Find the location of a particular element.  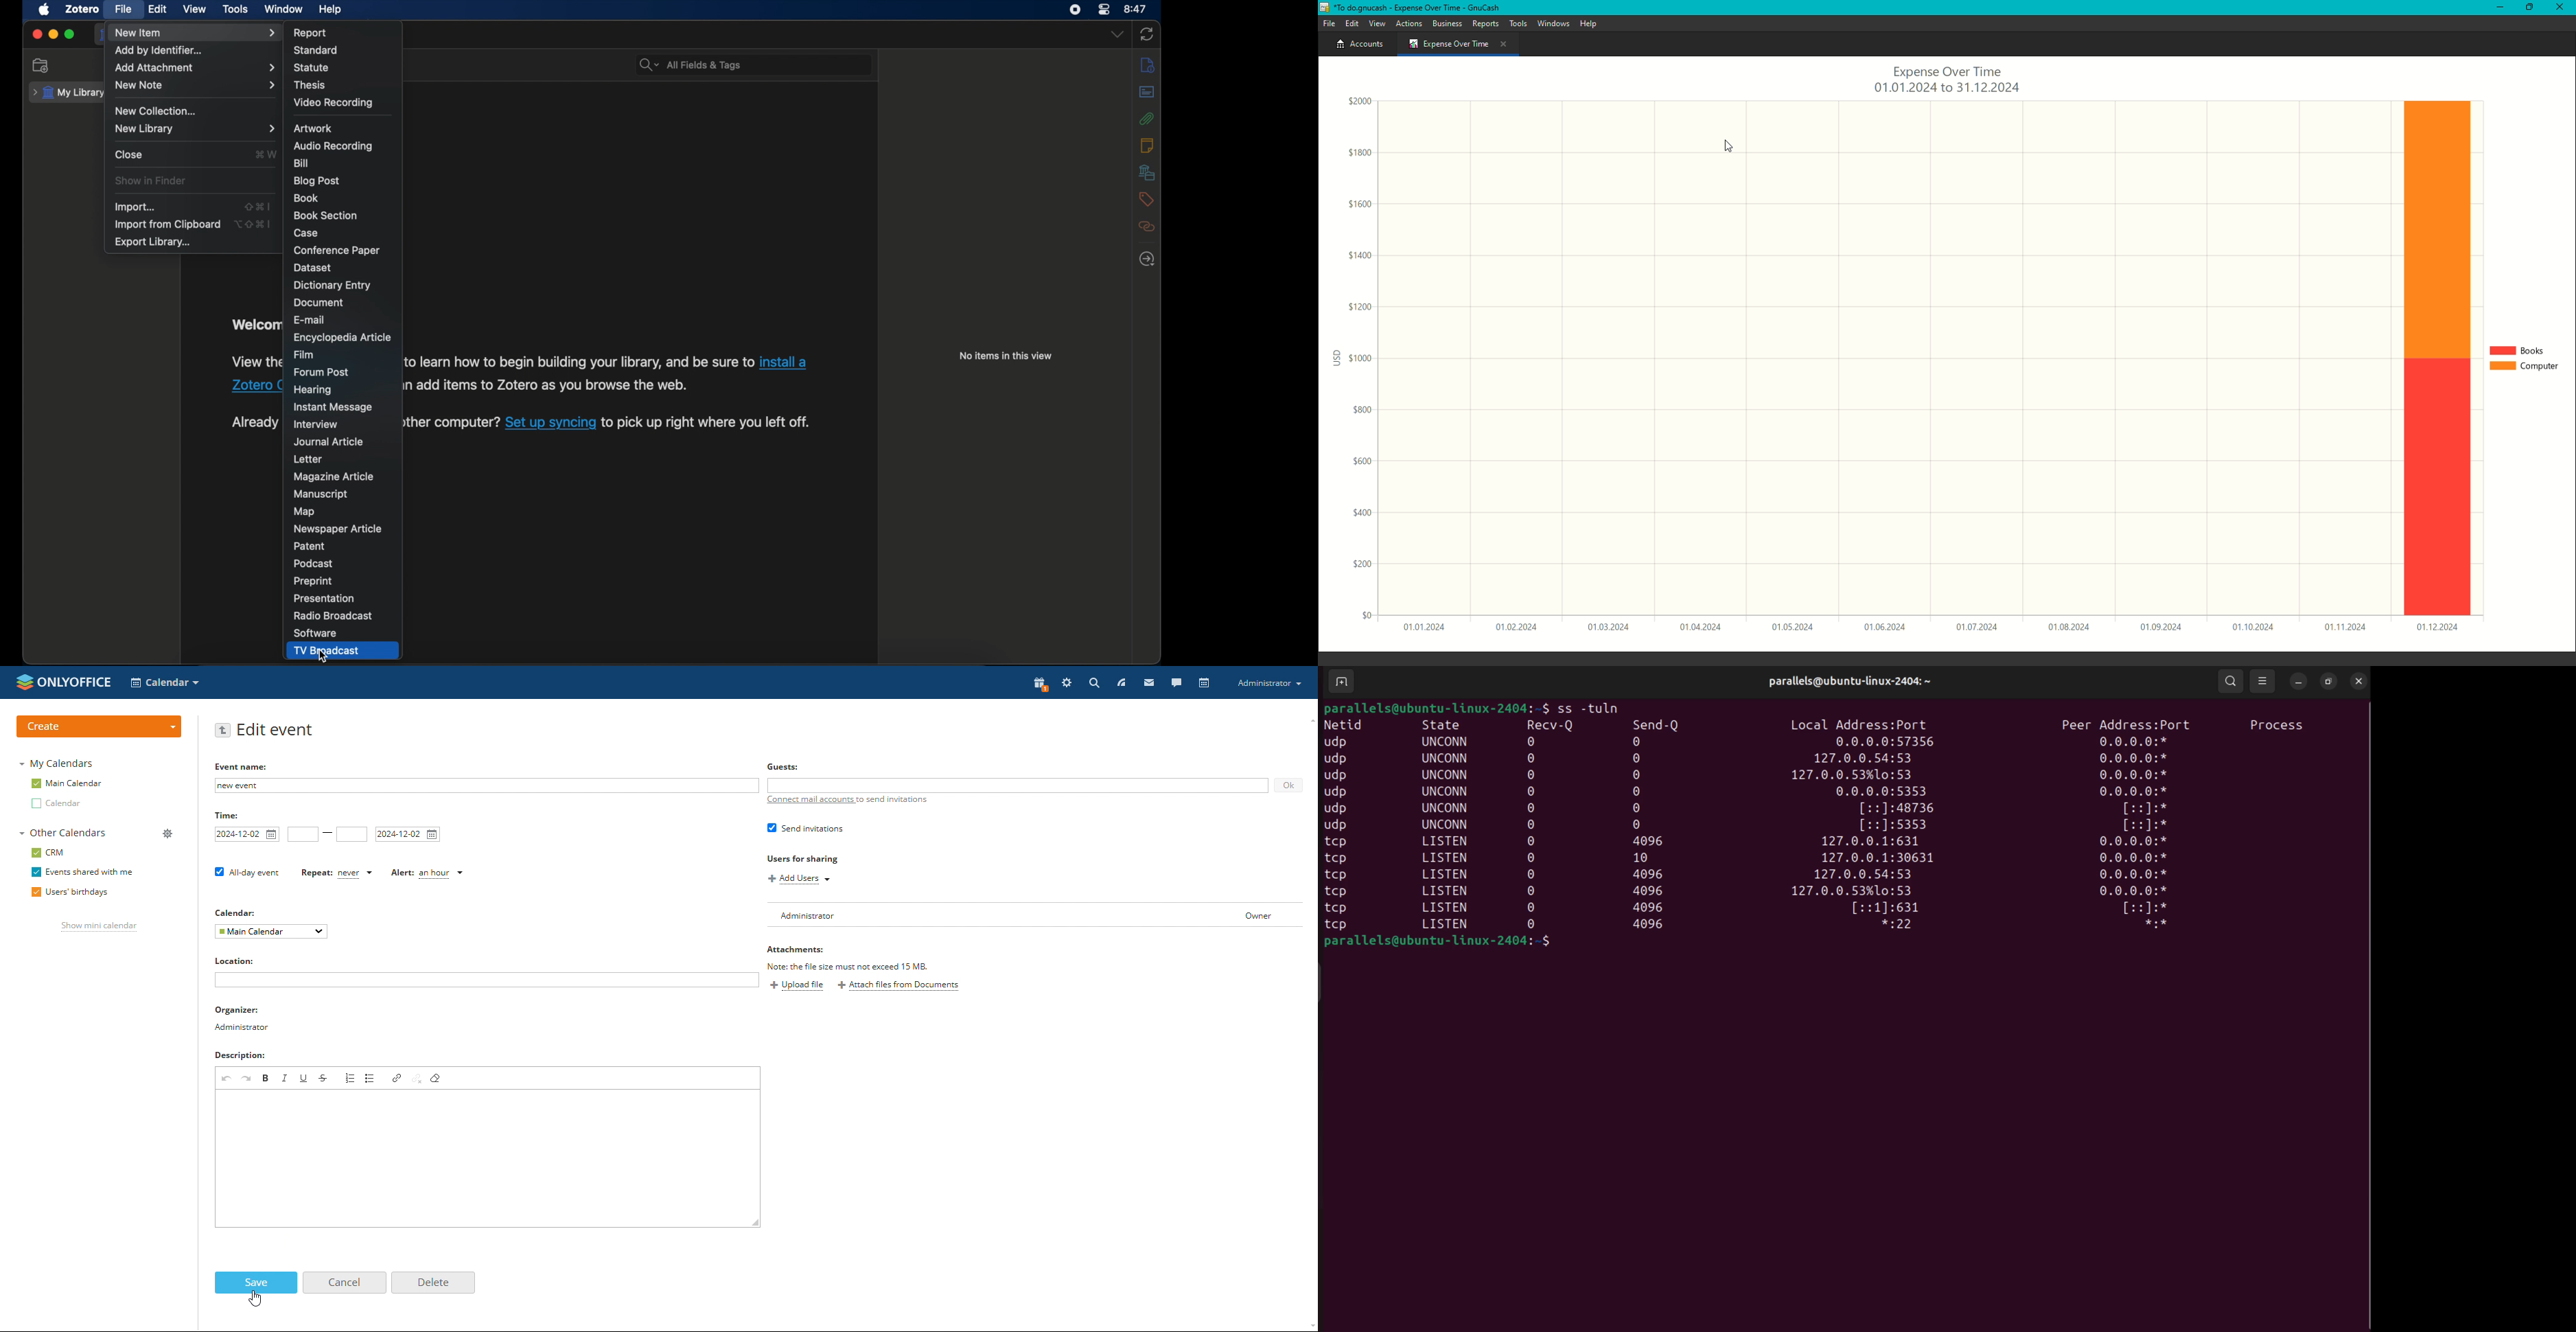

help is located at coordinates (330, 9).